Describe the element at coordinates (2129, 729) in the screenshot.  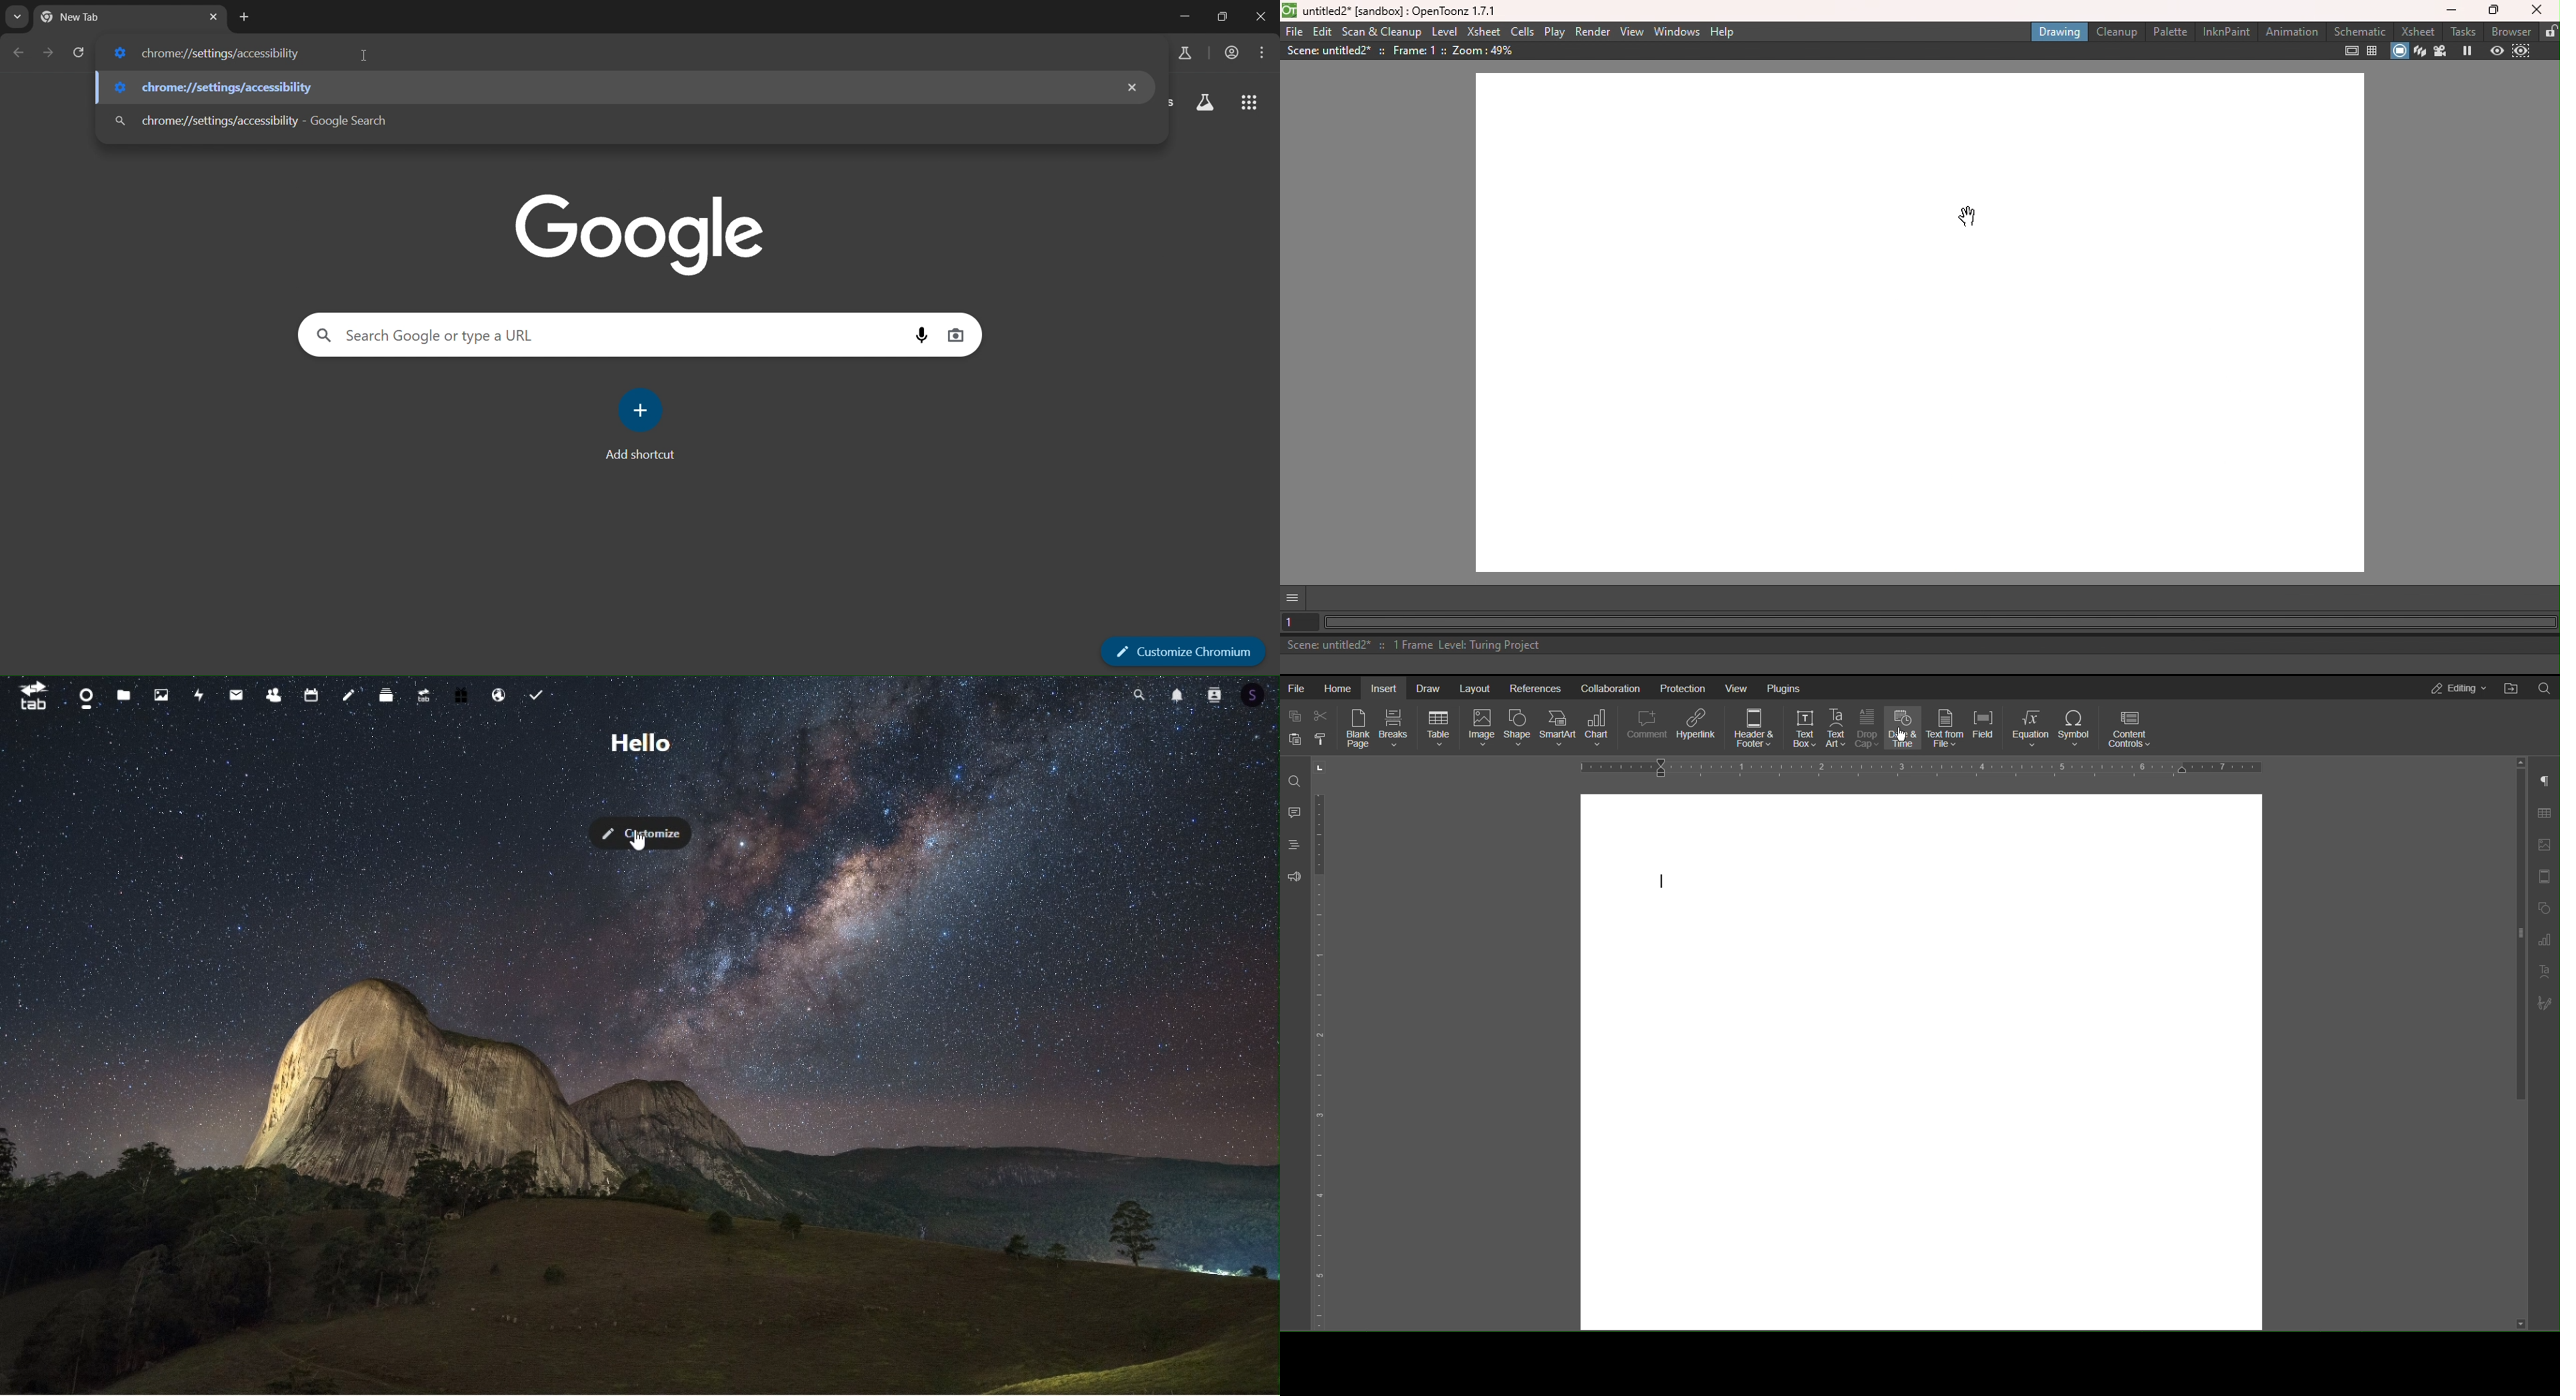
I see `Content Controls` at that location.